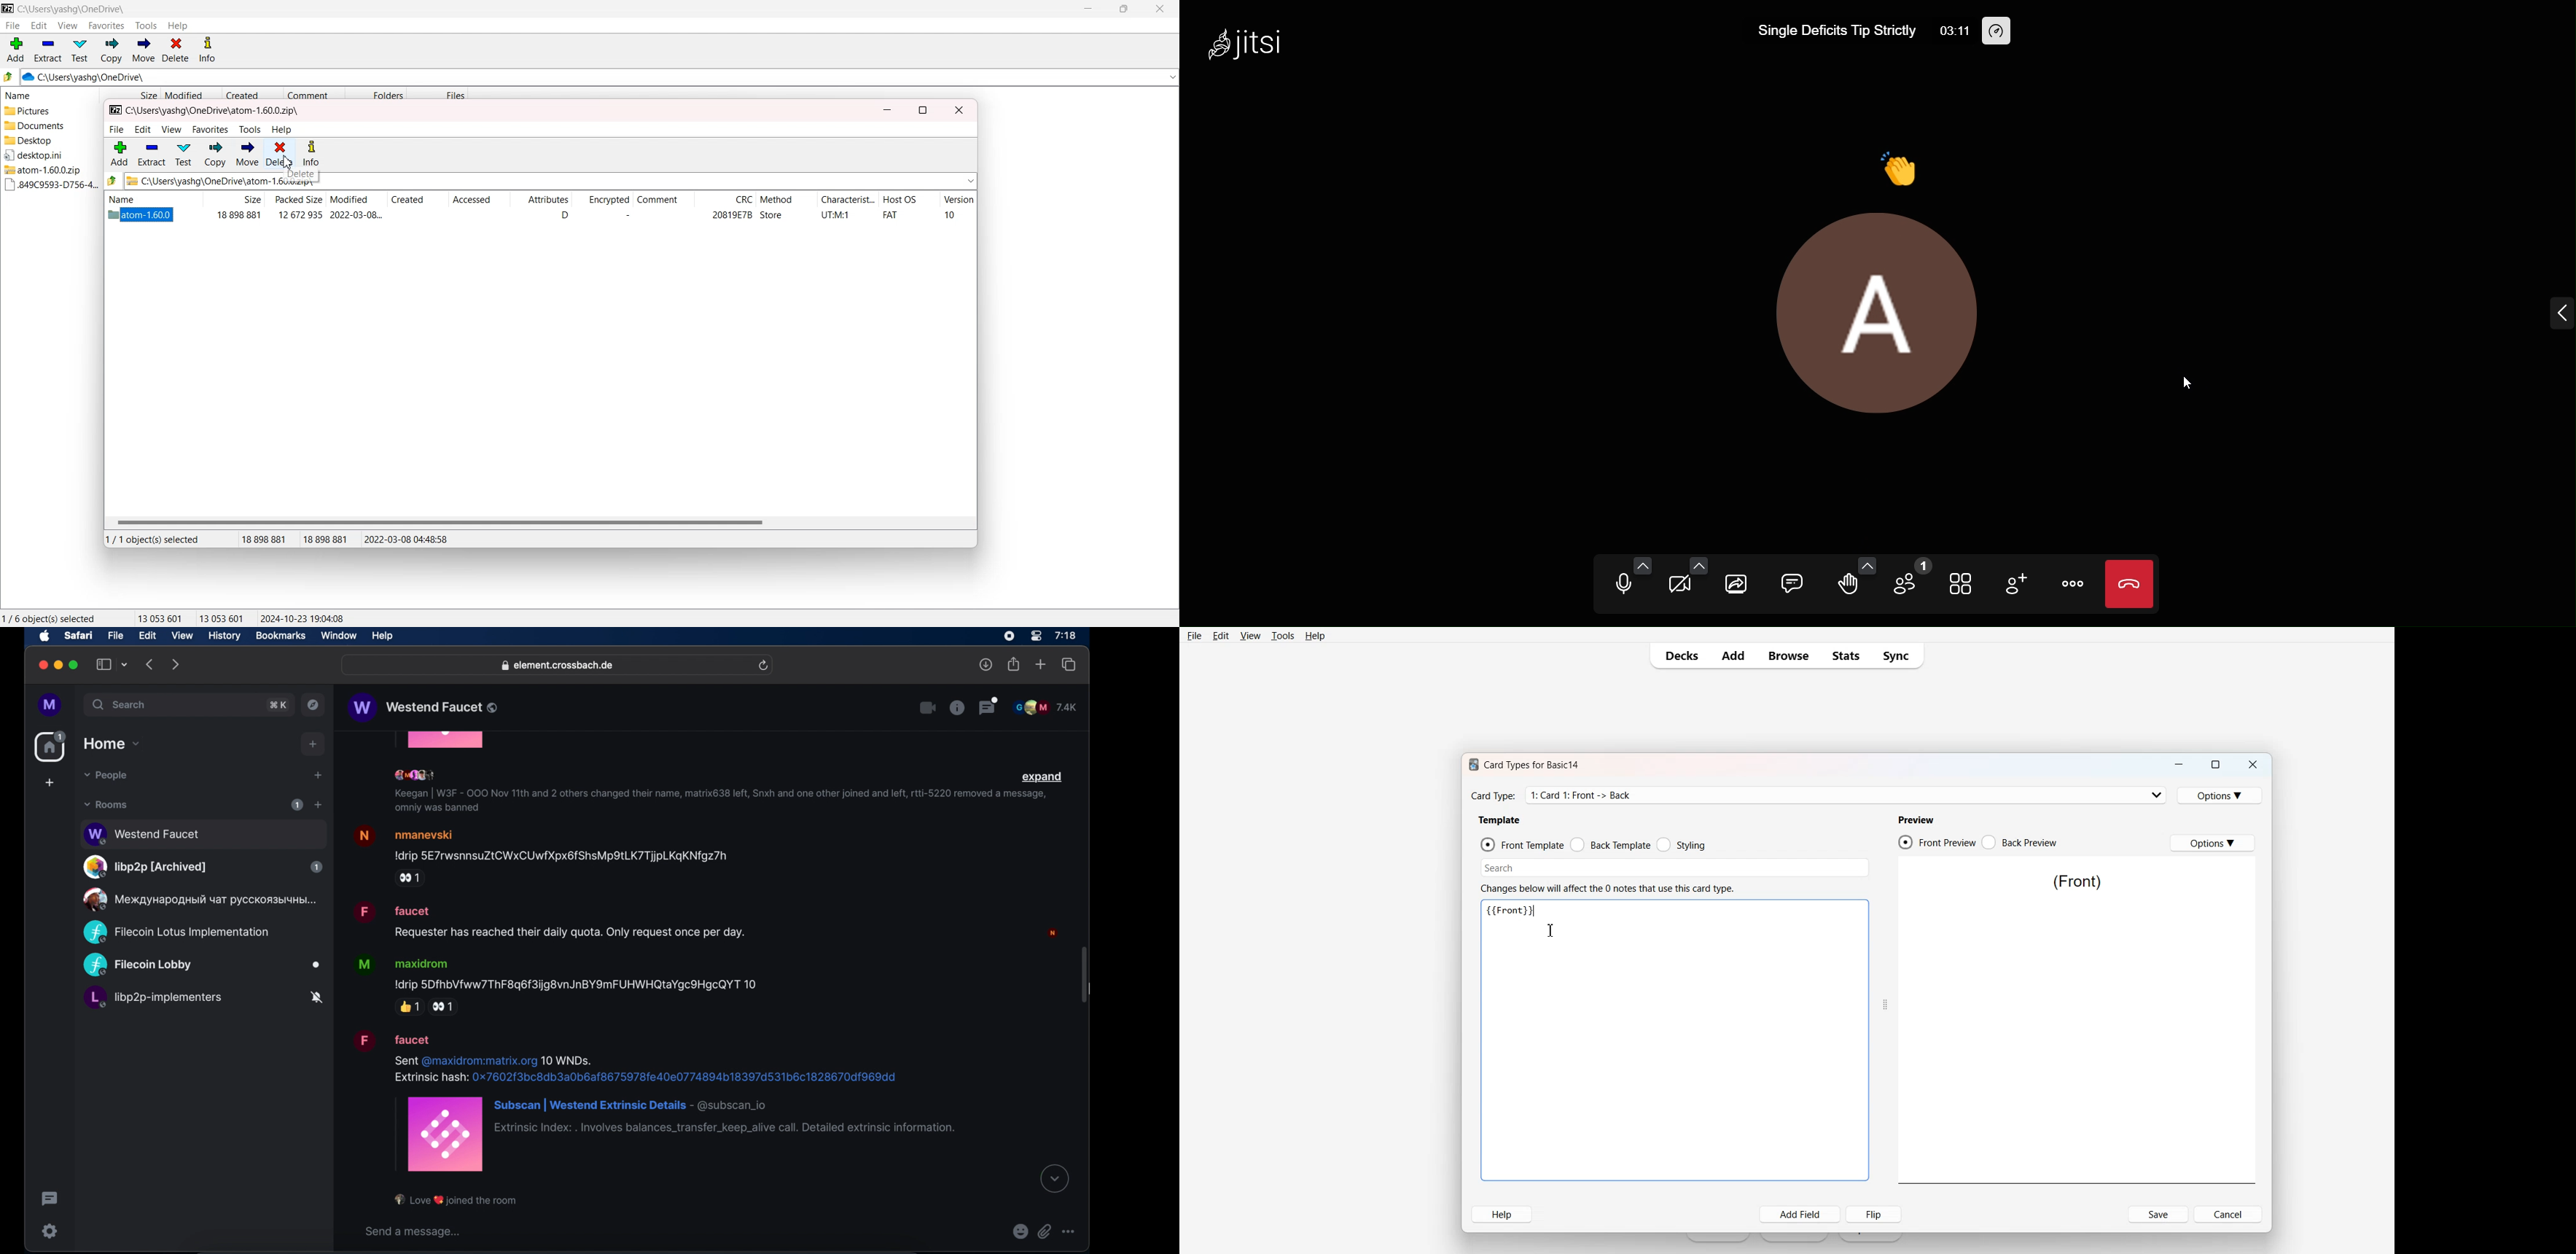  I want to click on Card Type, so click(1846, 795).